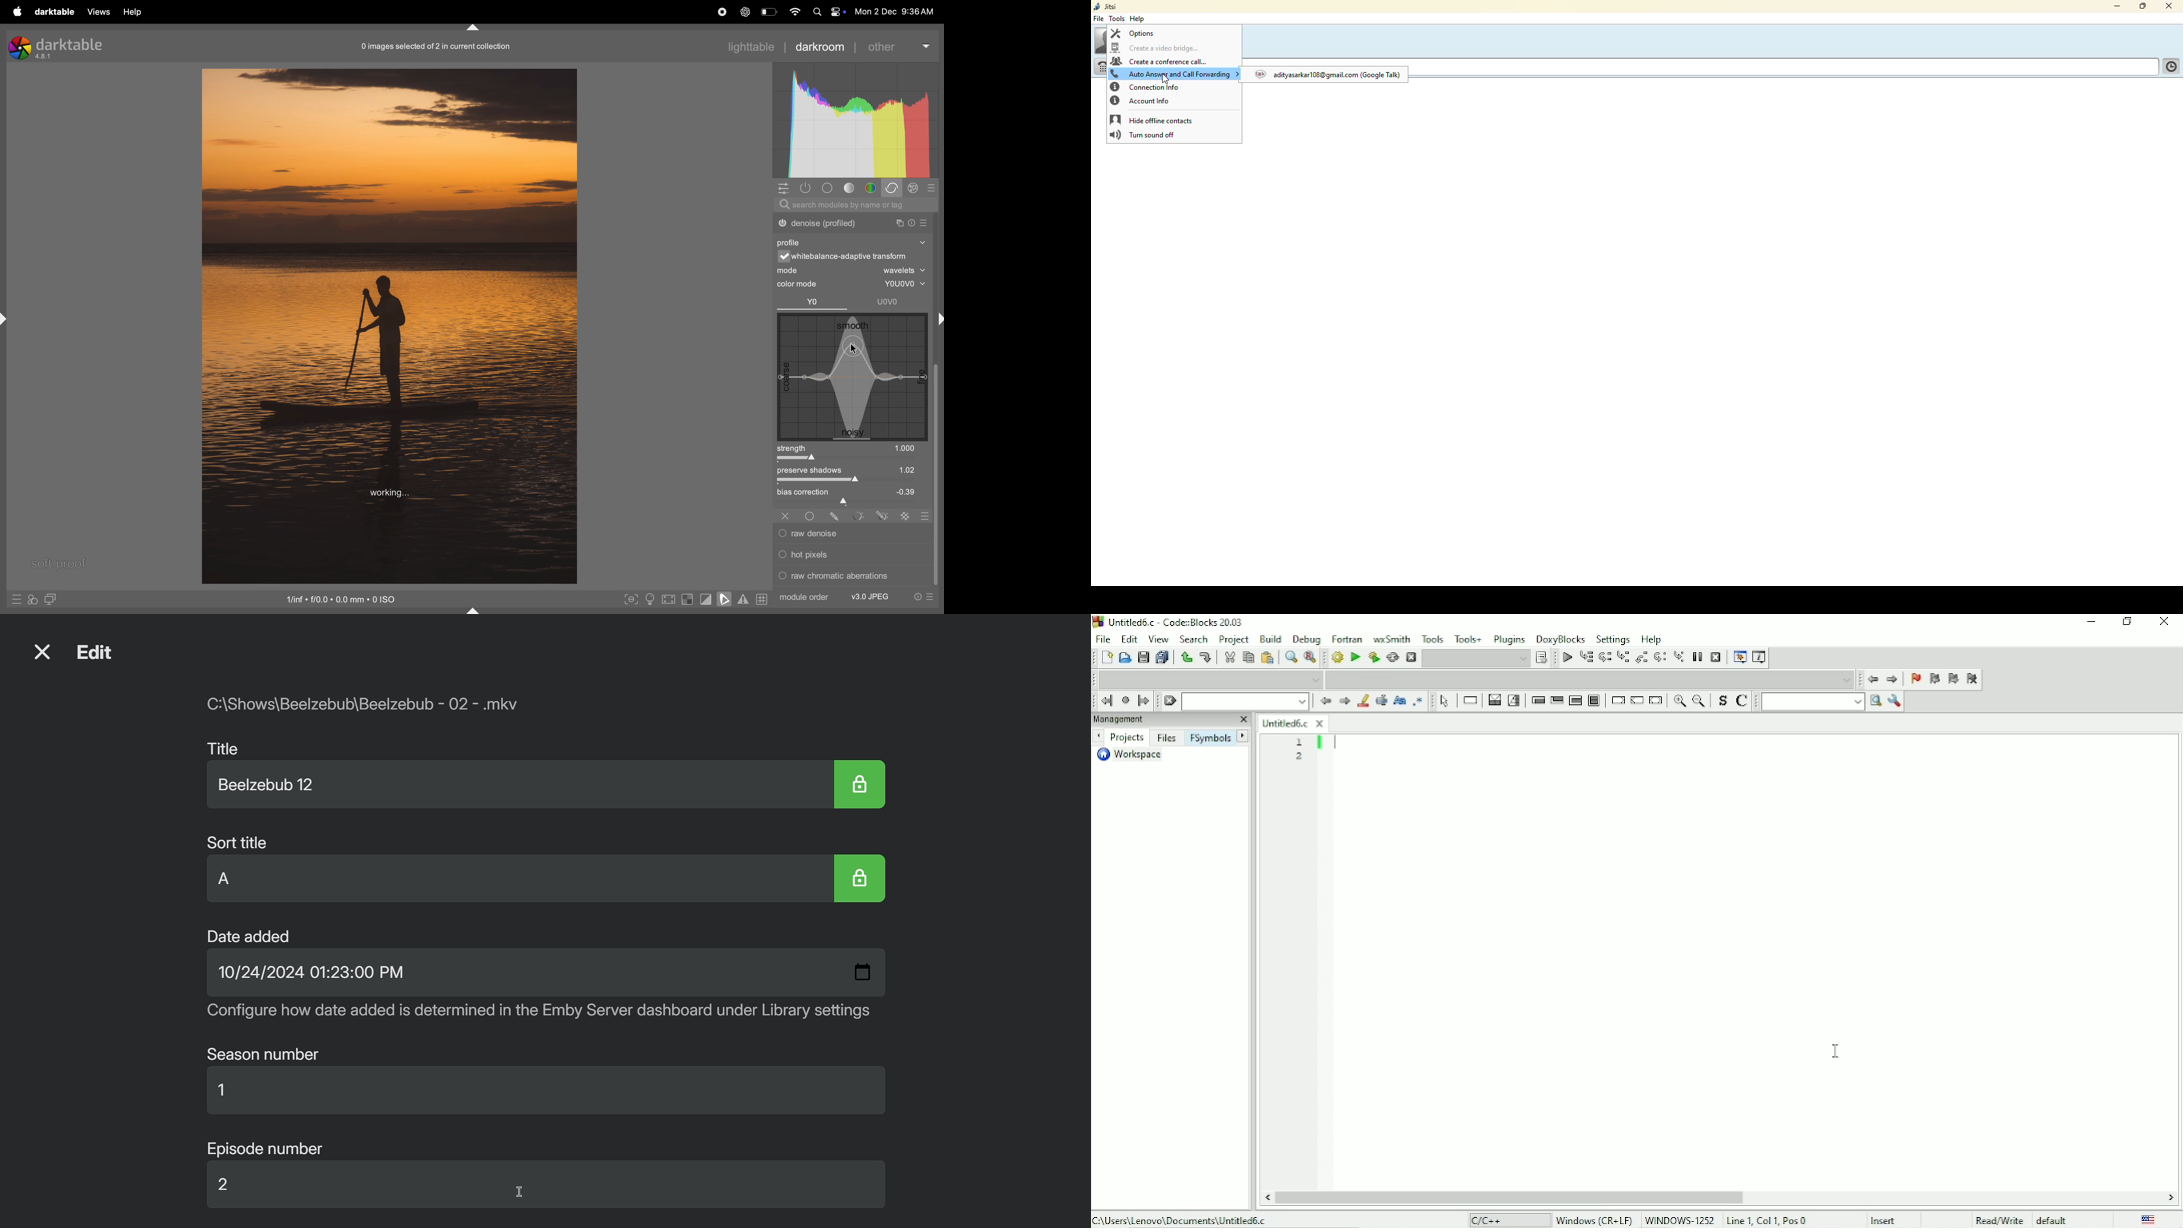 Image resolution: width=2184 pixels, height=1232 pixels. Describe the element at coordinates (274, 786) in the screenshot. I see `Beelzebub 12` at that location.